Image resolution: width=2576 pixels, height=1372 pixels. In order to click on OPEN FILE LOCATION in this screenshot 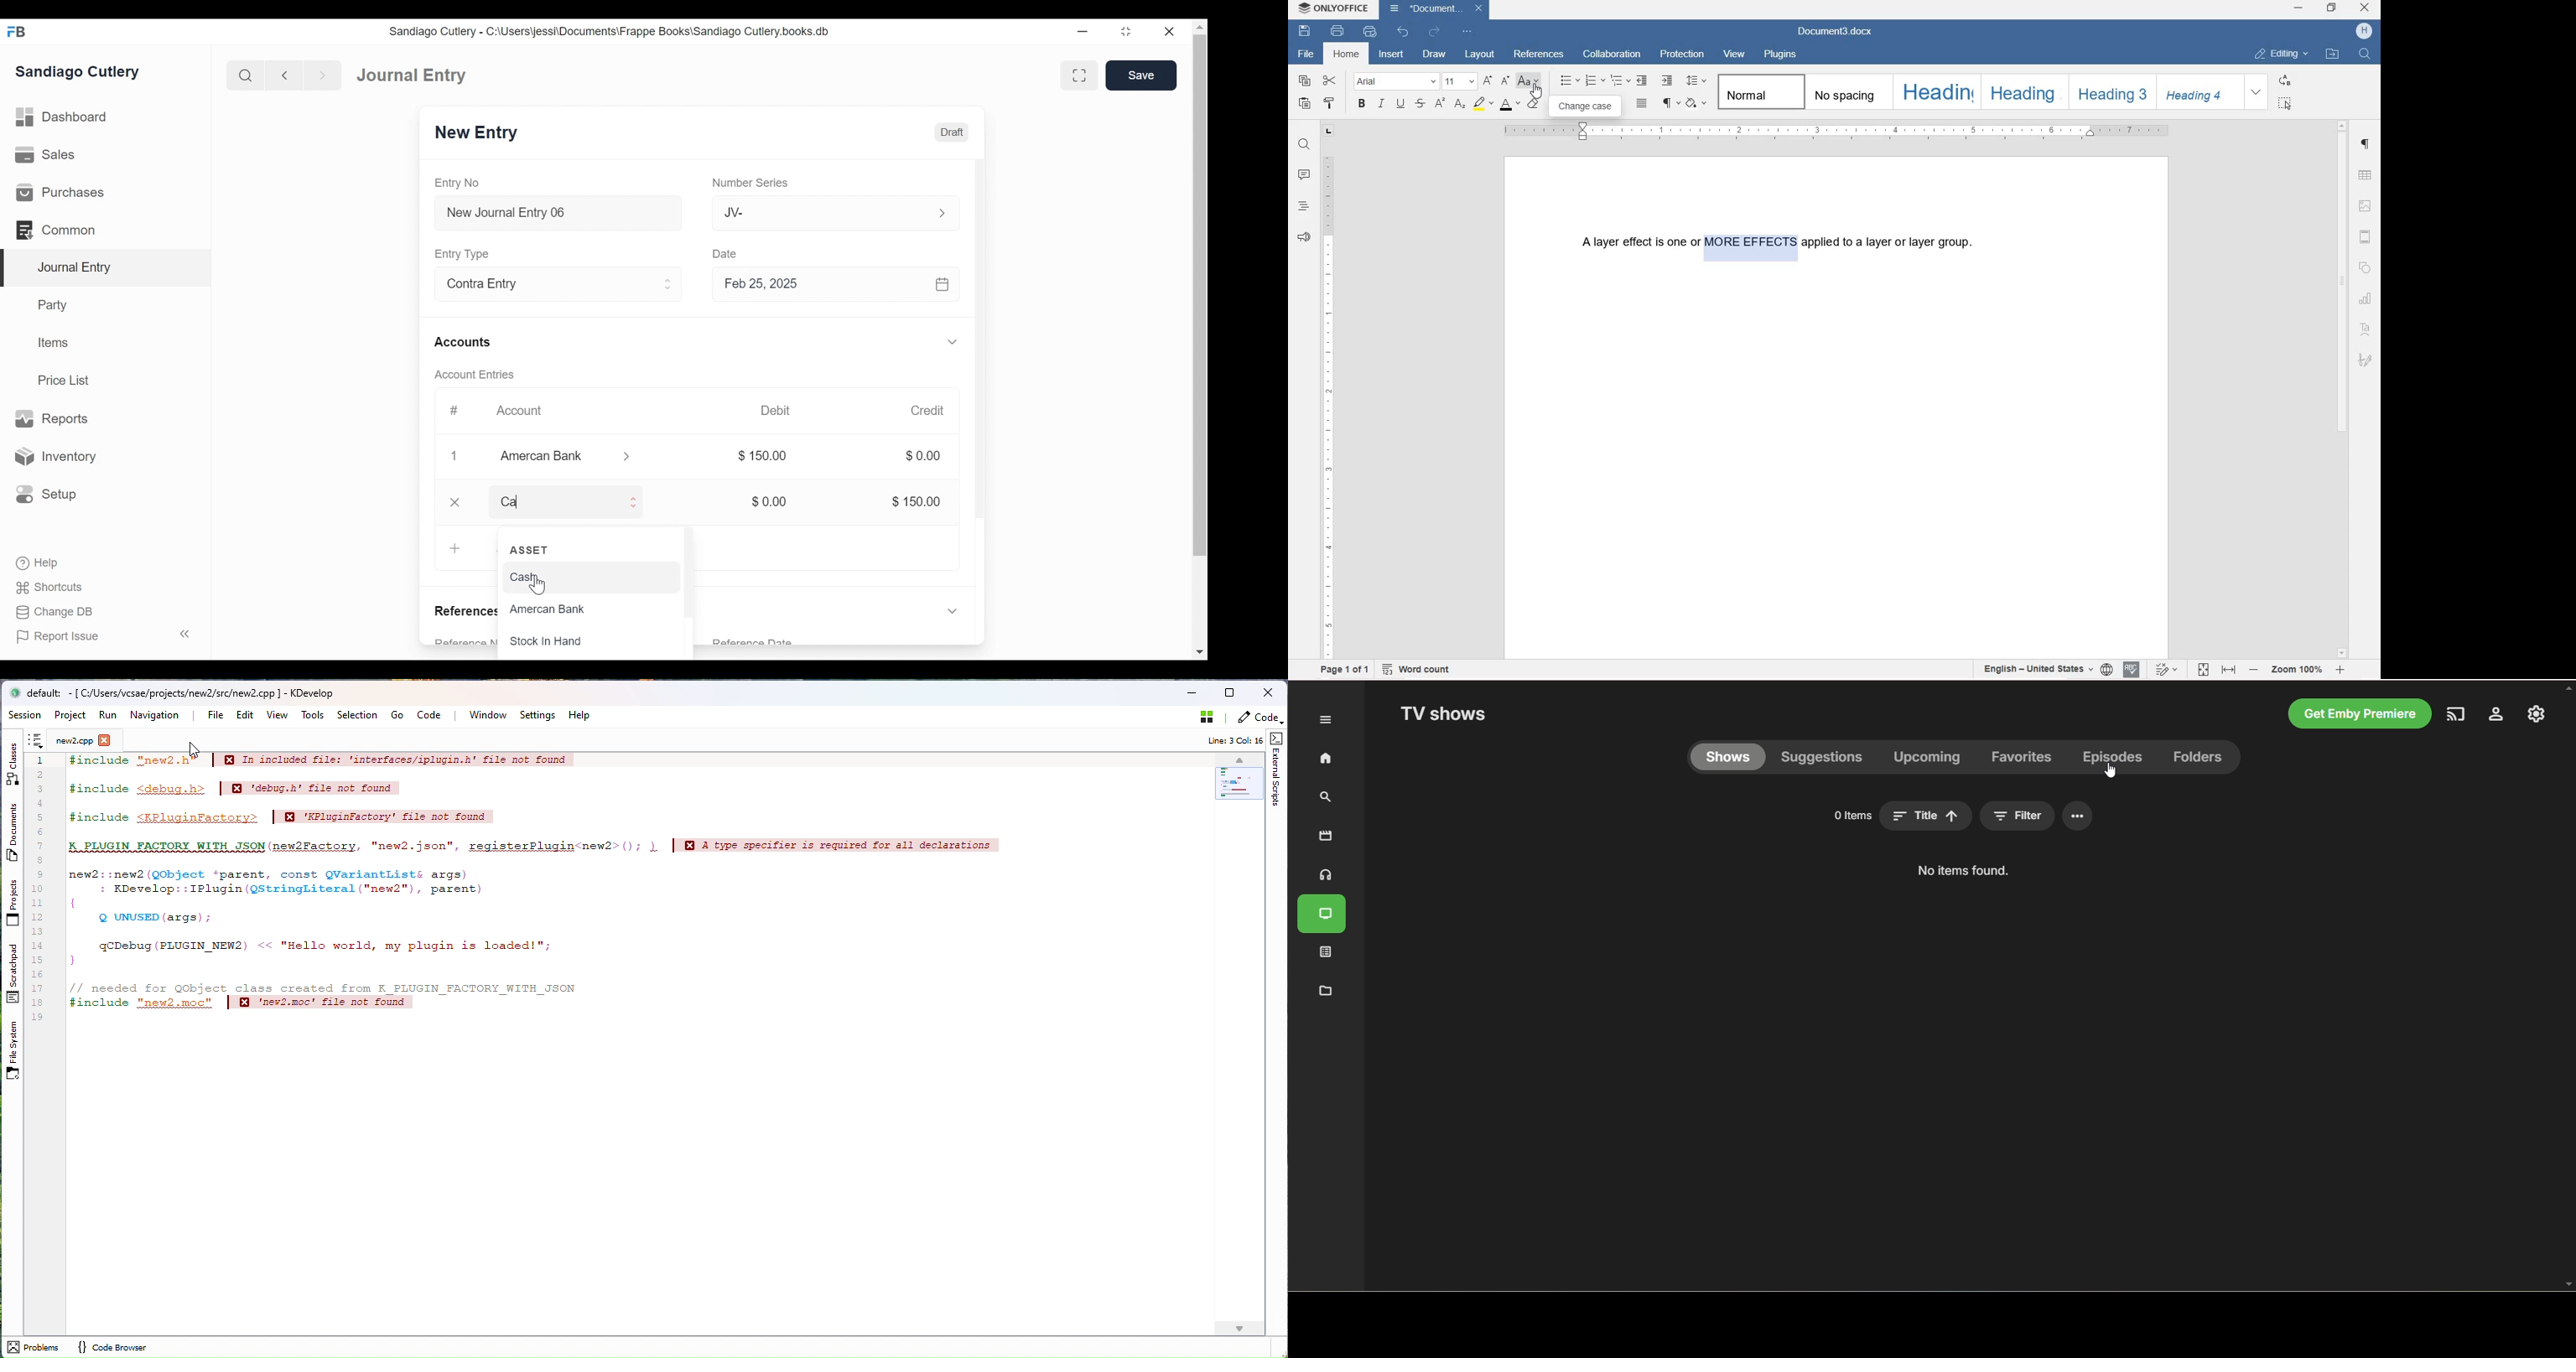, I will do `click(2334, 55)`.